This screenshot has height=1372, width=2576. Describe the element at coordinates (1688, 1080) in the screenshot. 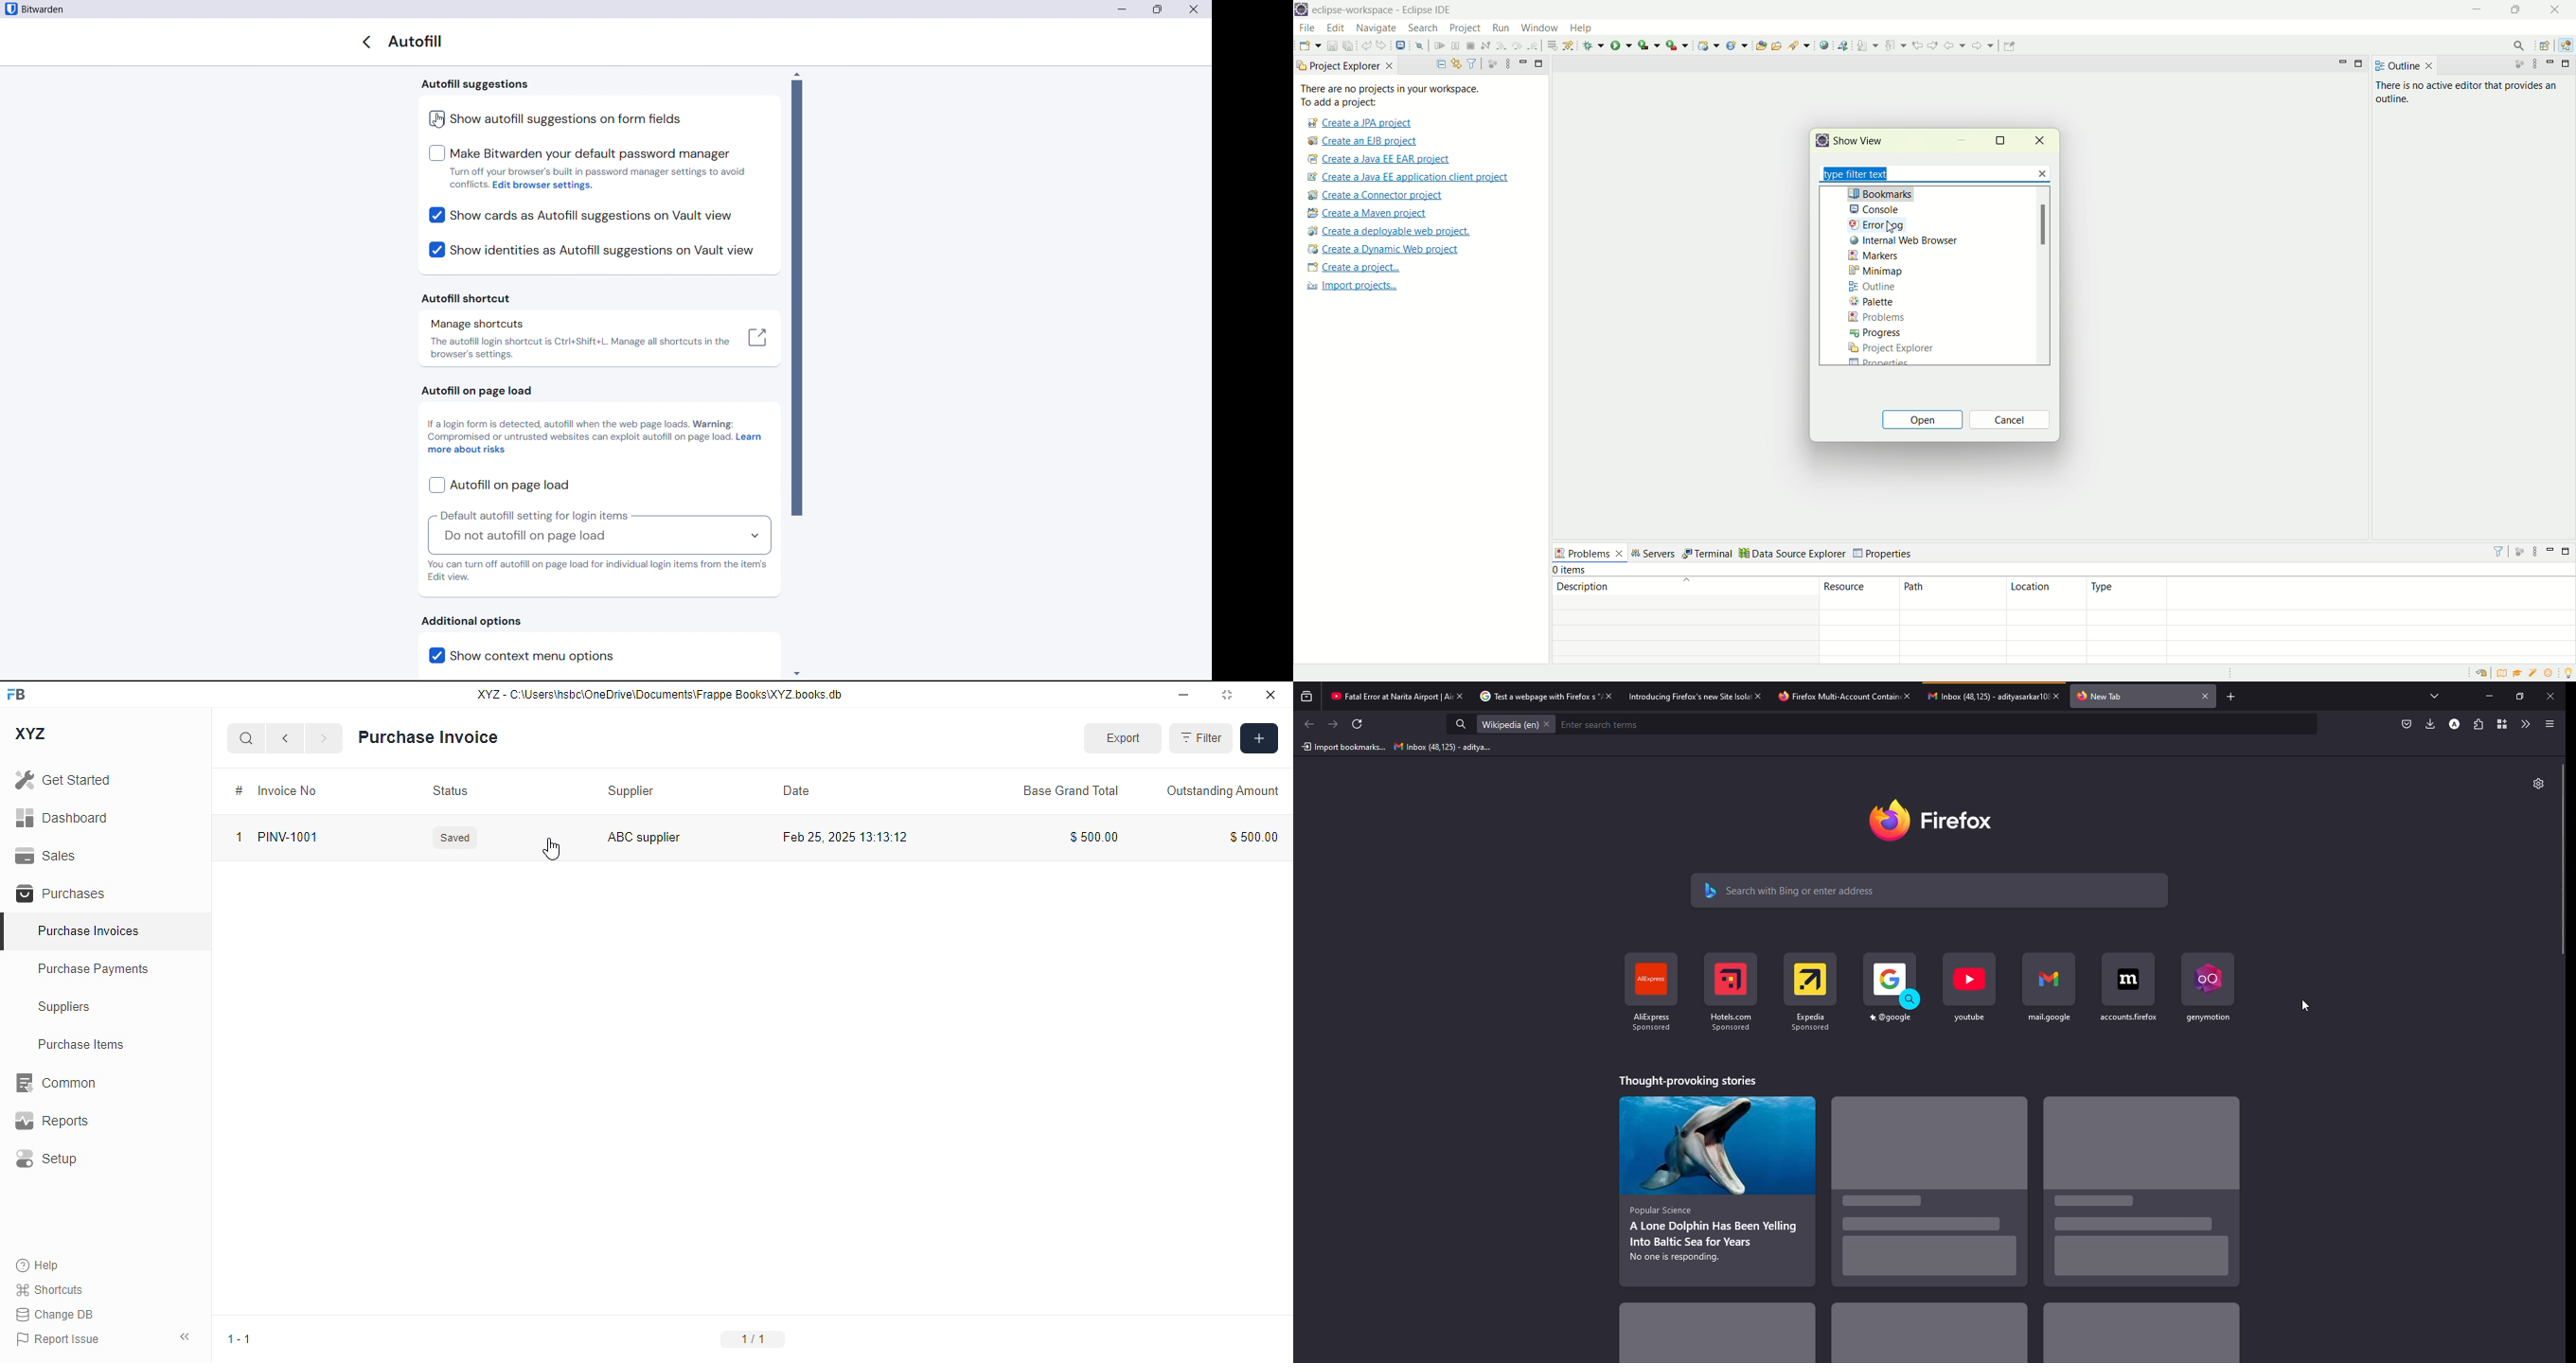

I see `Thought provoking stories` at that location.